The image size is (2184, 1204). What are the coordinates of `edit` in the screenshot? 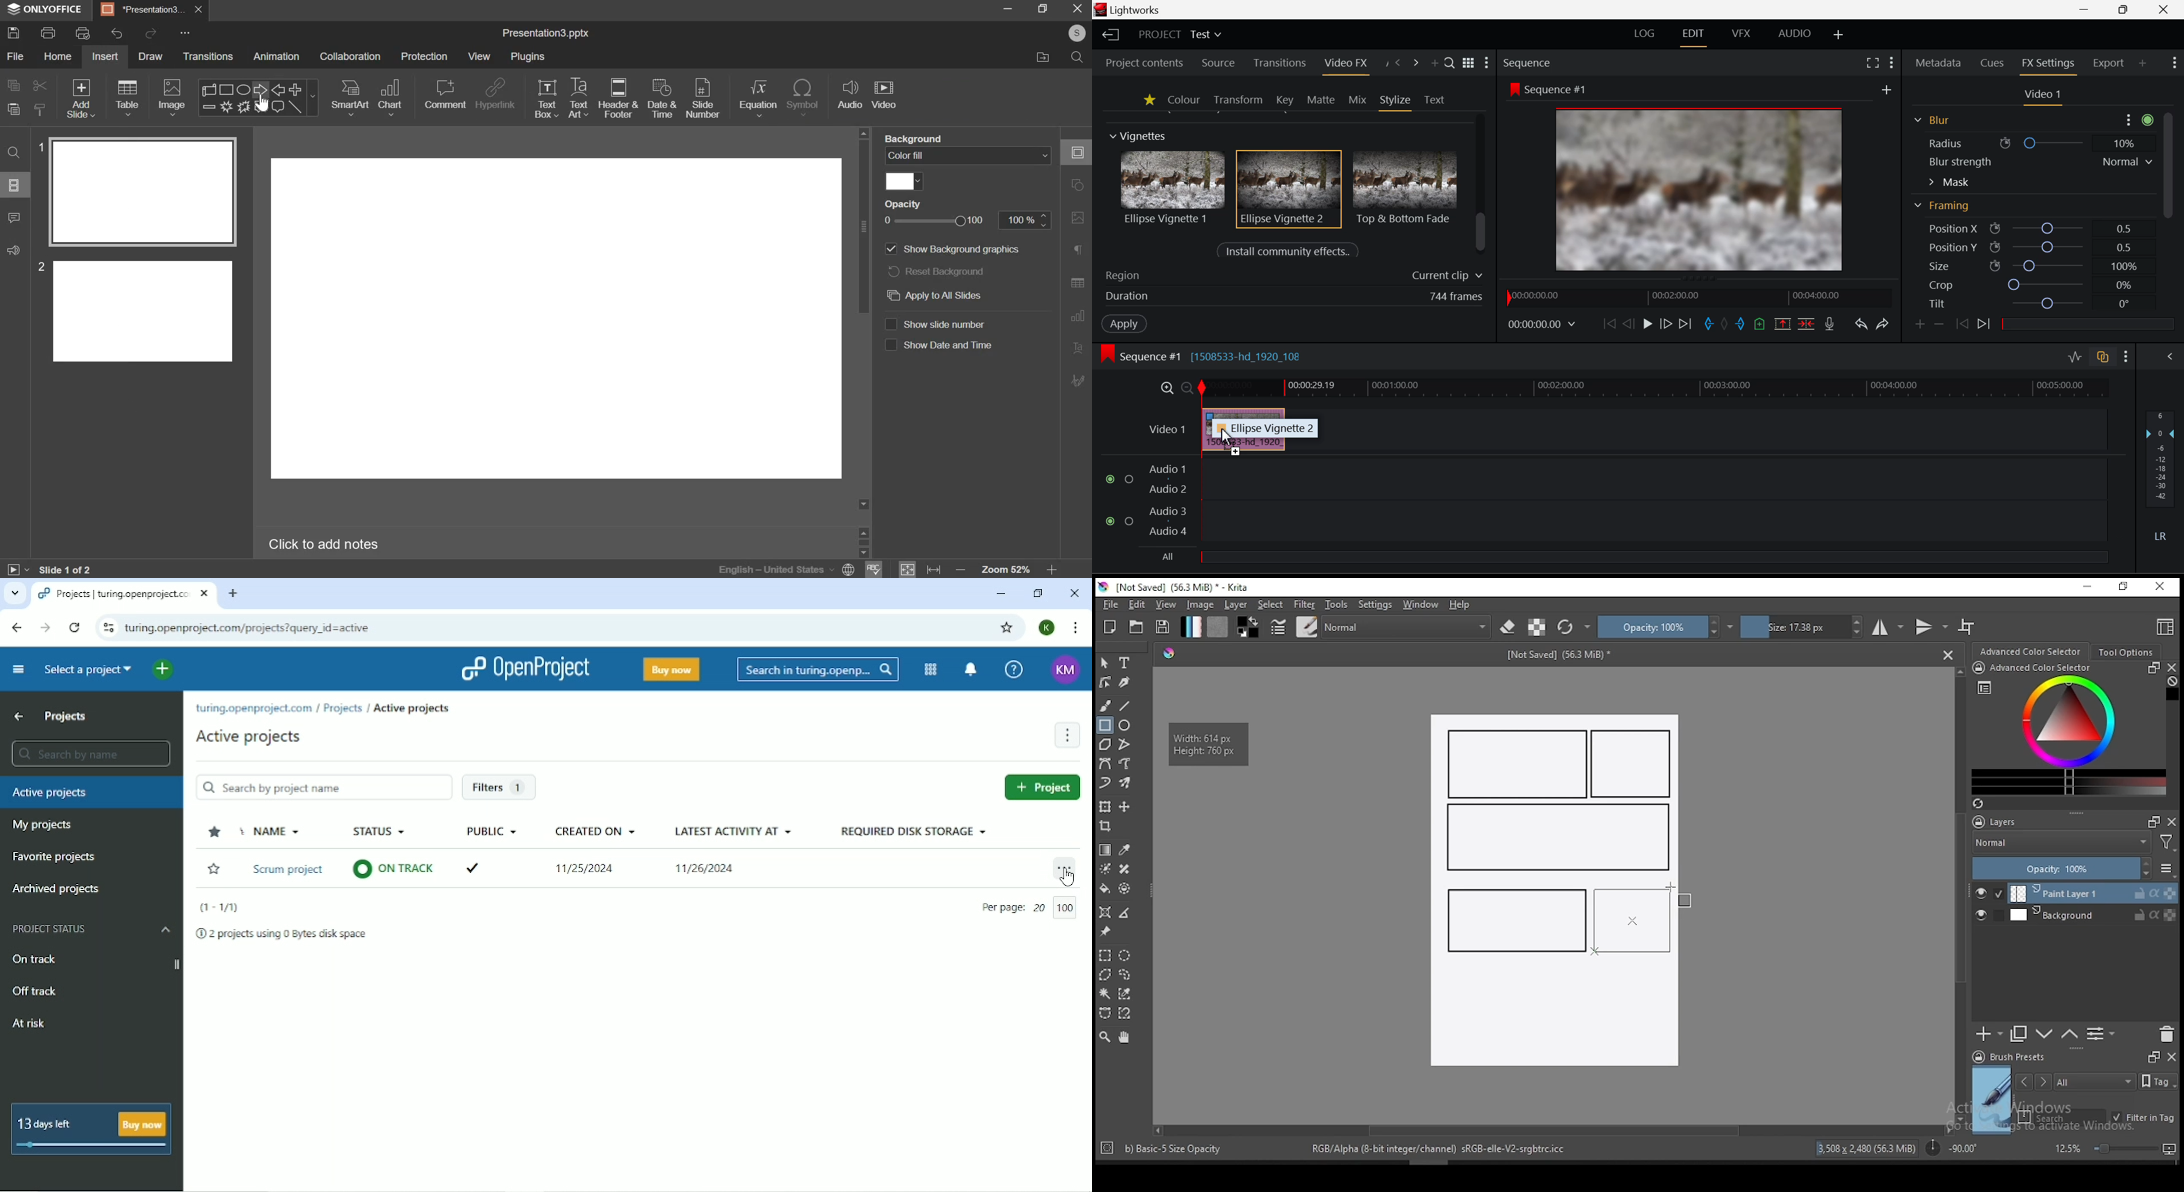 It's located at (1136, 604).